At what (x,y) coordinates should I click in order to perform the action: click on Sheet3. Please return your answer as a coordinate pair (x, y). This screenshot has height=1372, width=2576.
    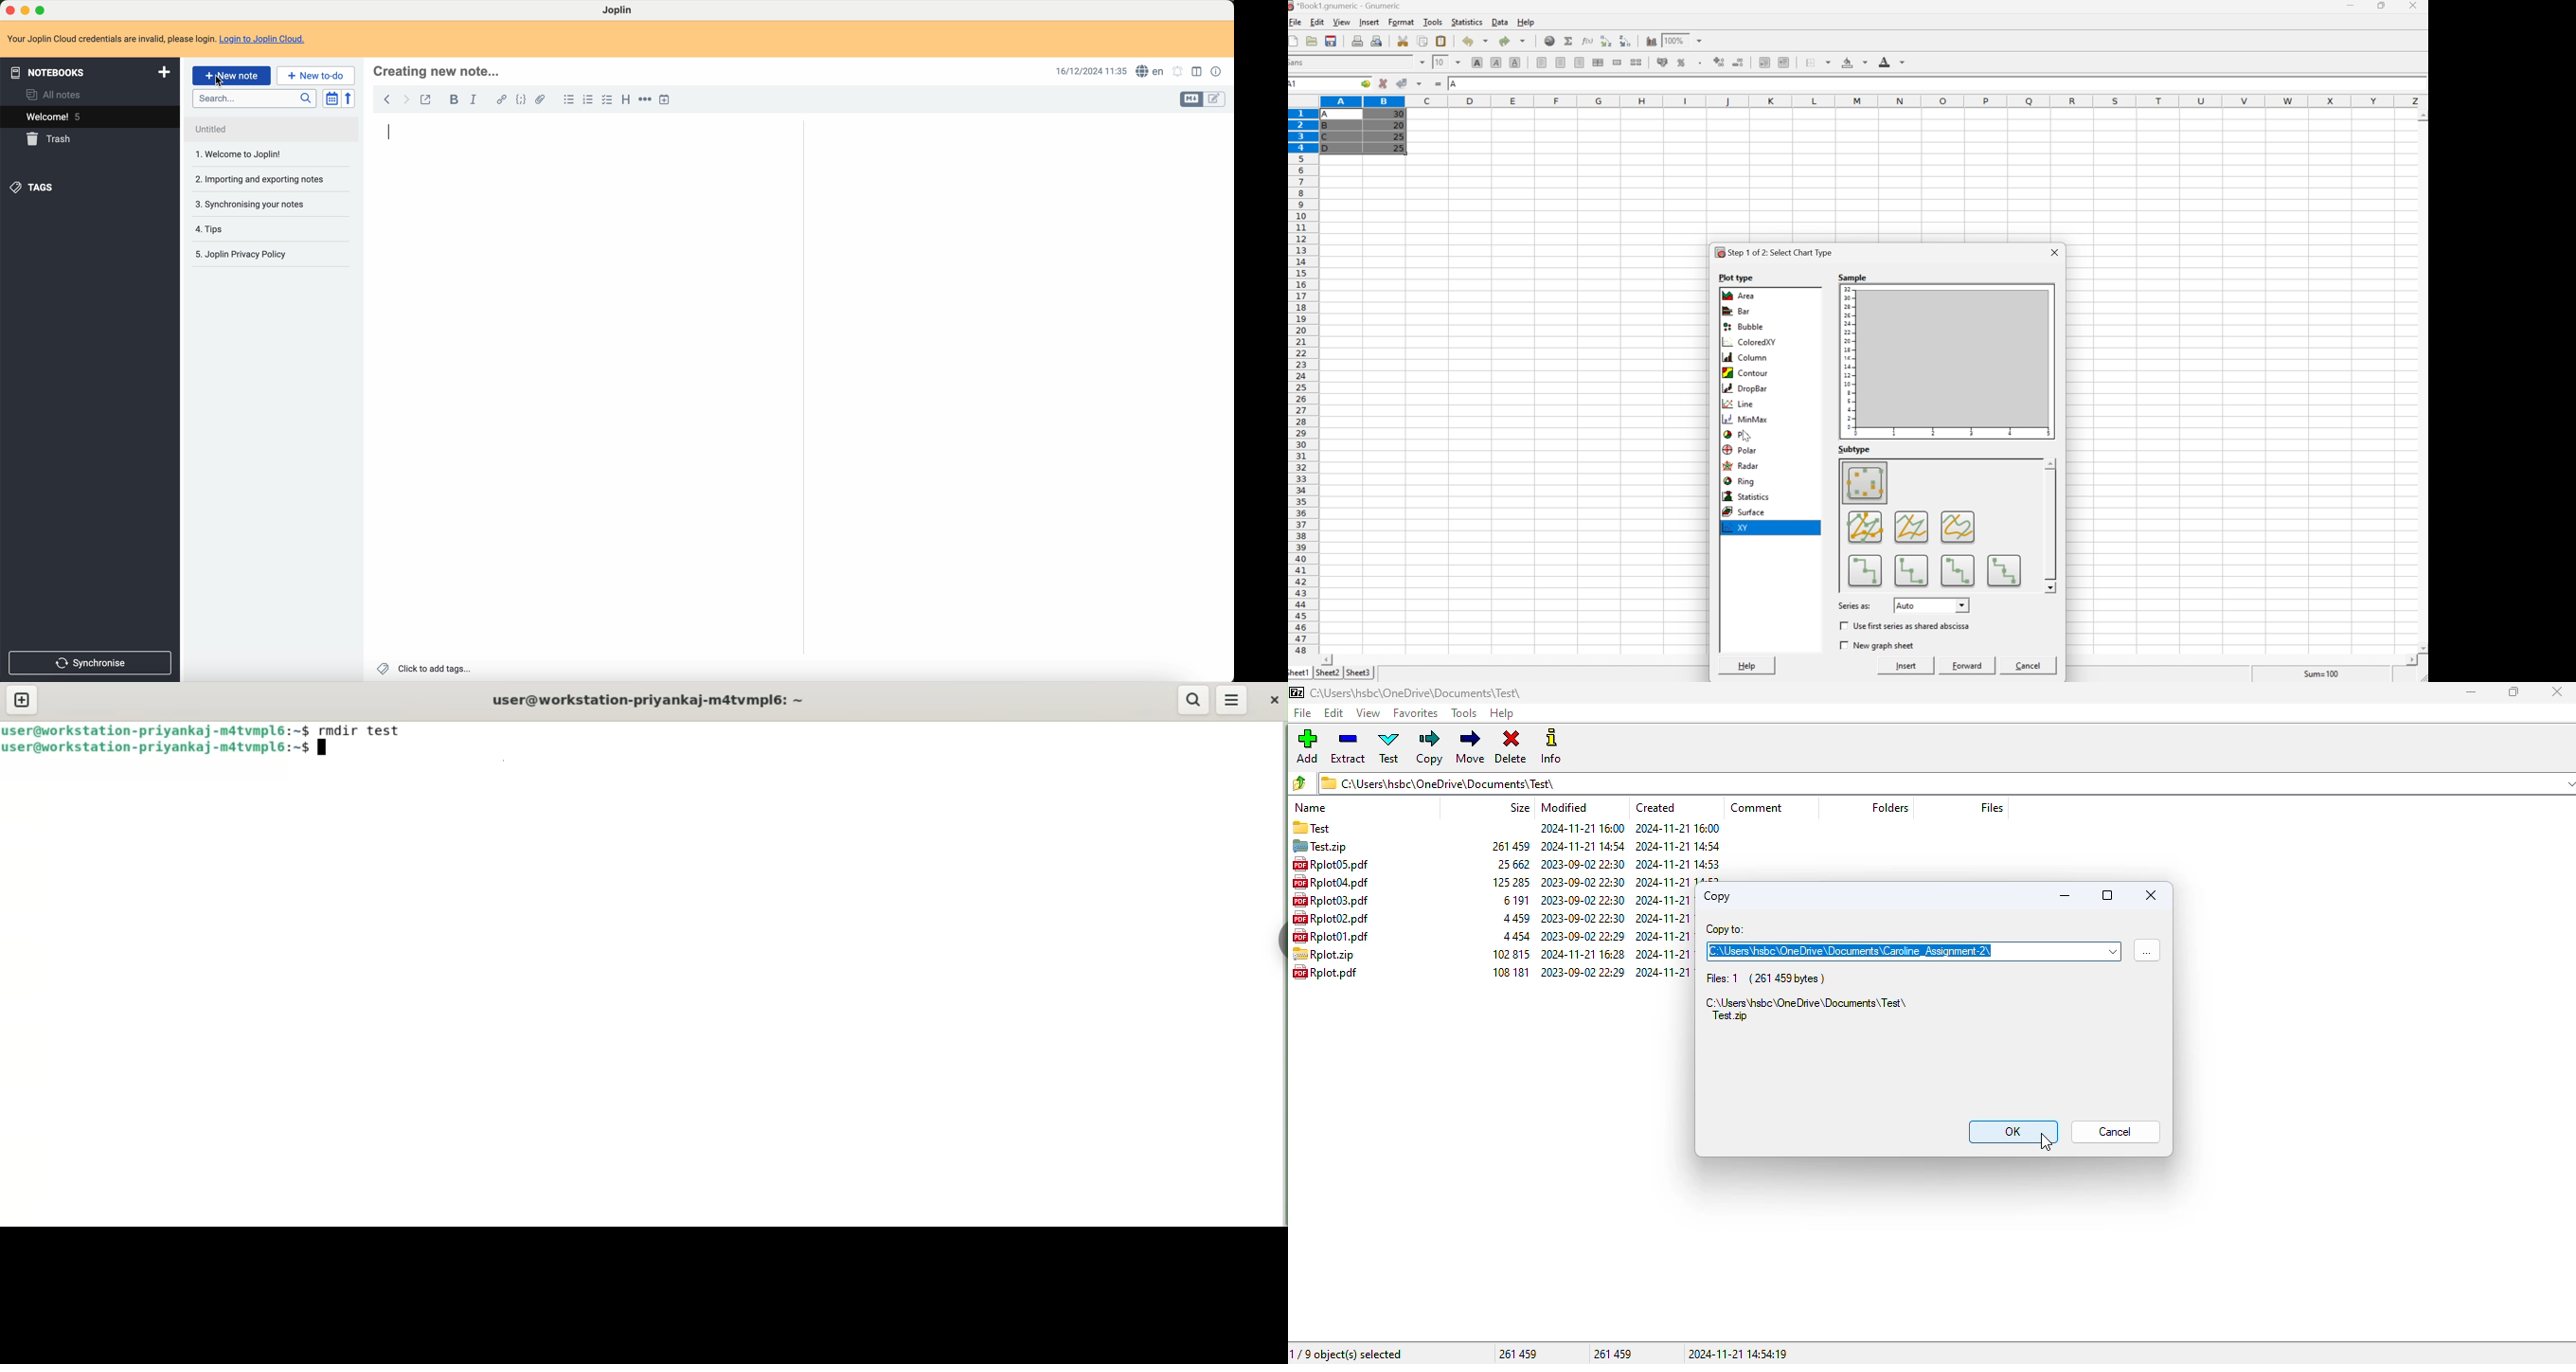
    Looking at the image, I should click on (1359, 671).